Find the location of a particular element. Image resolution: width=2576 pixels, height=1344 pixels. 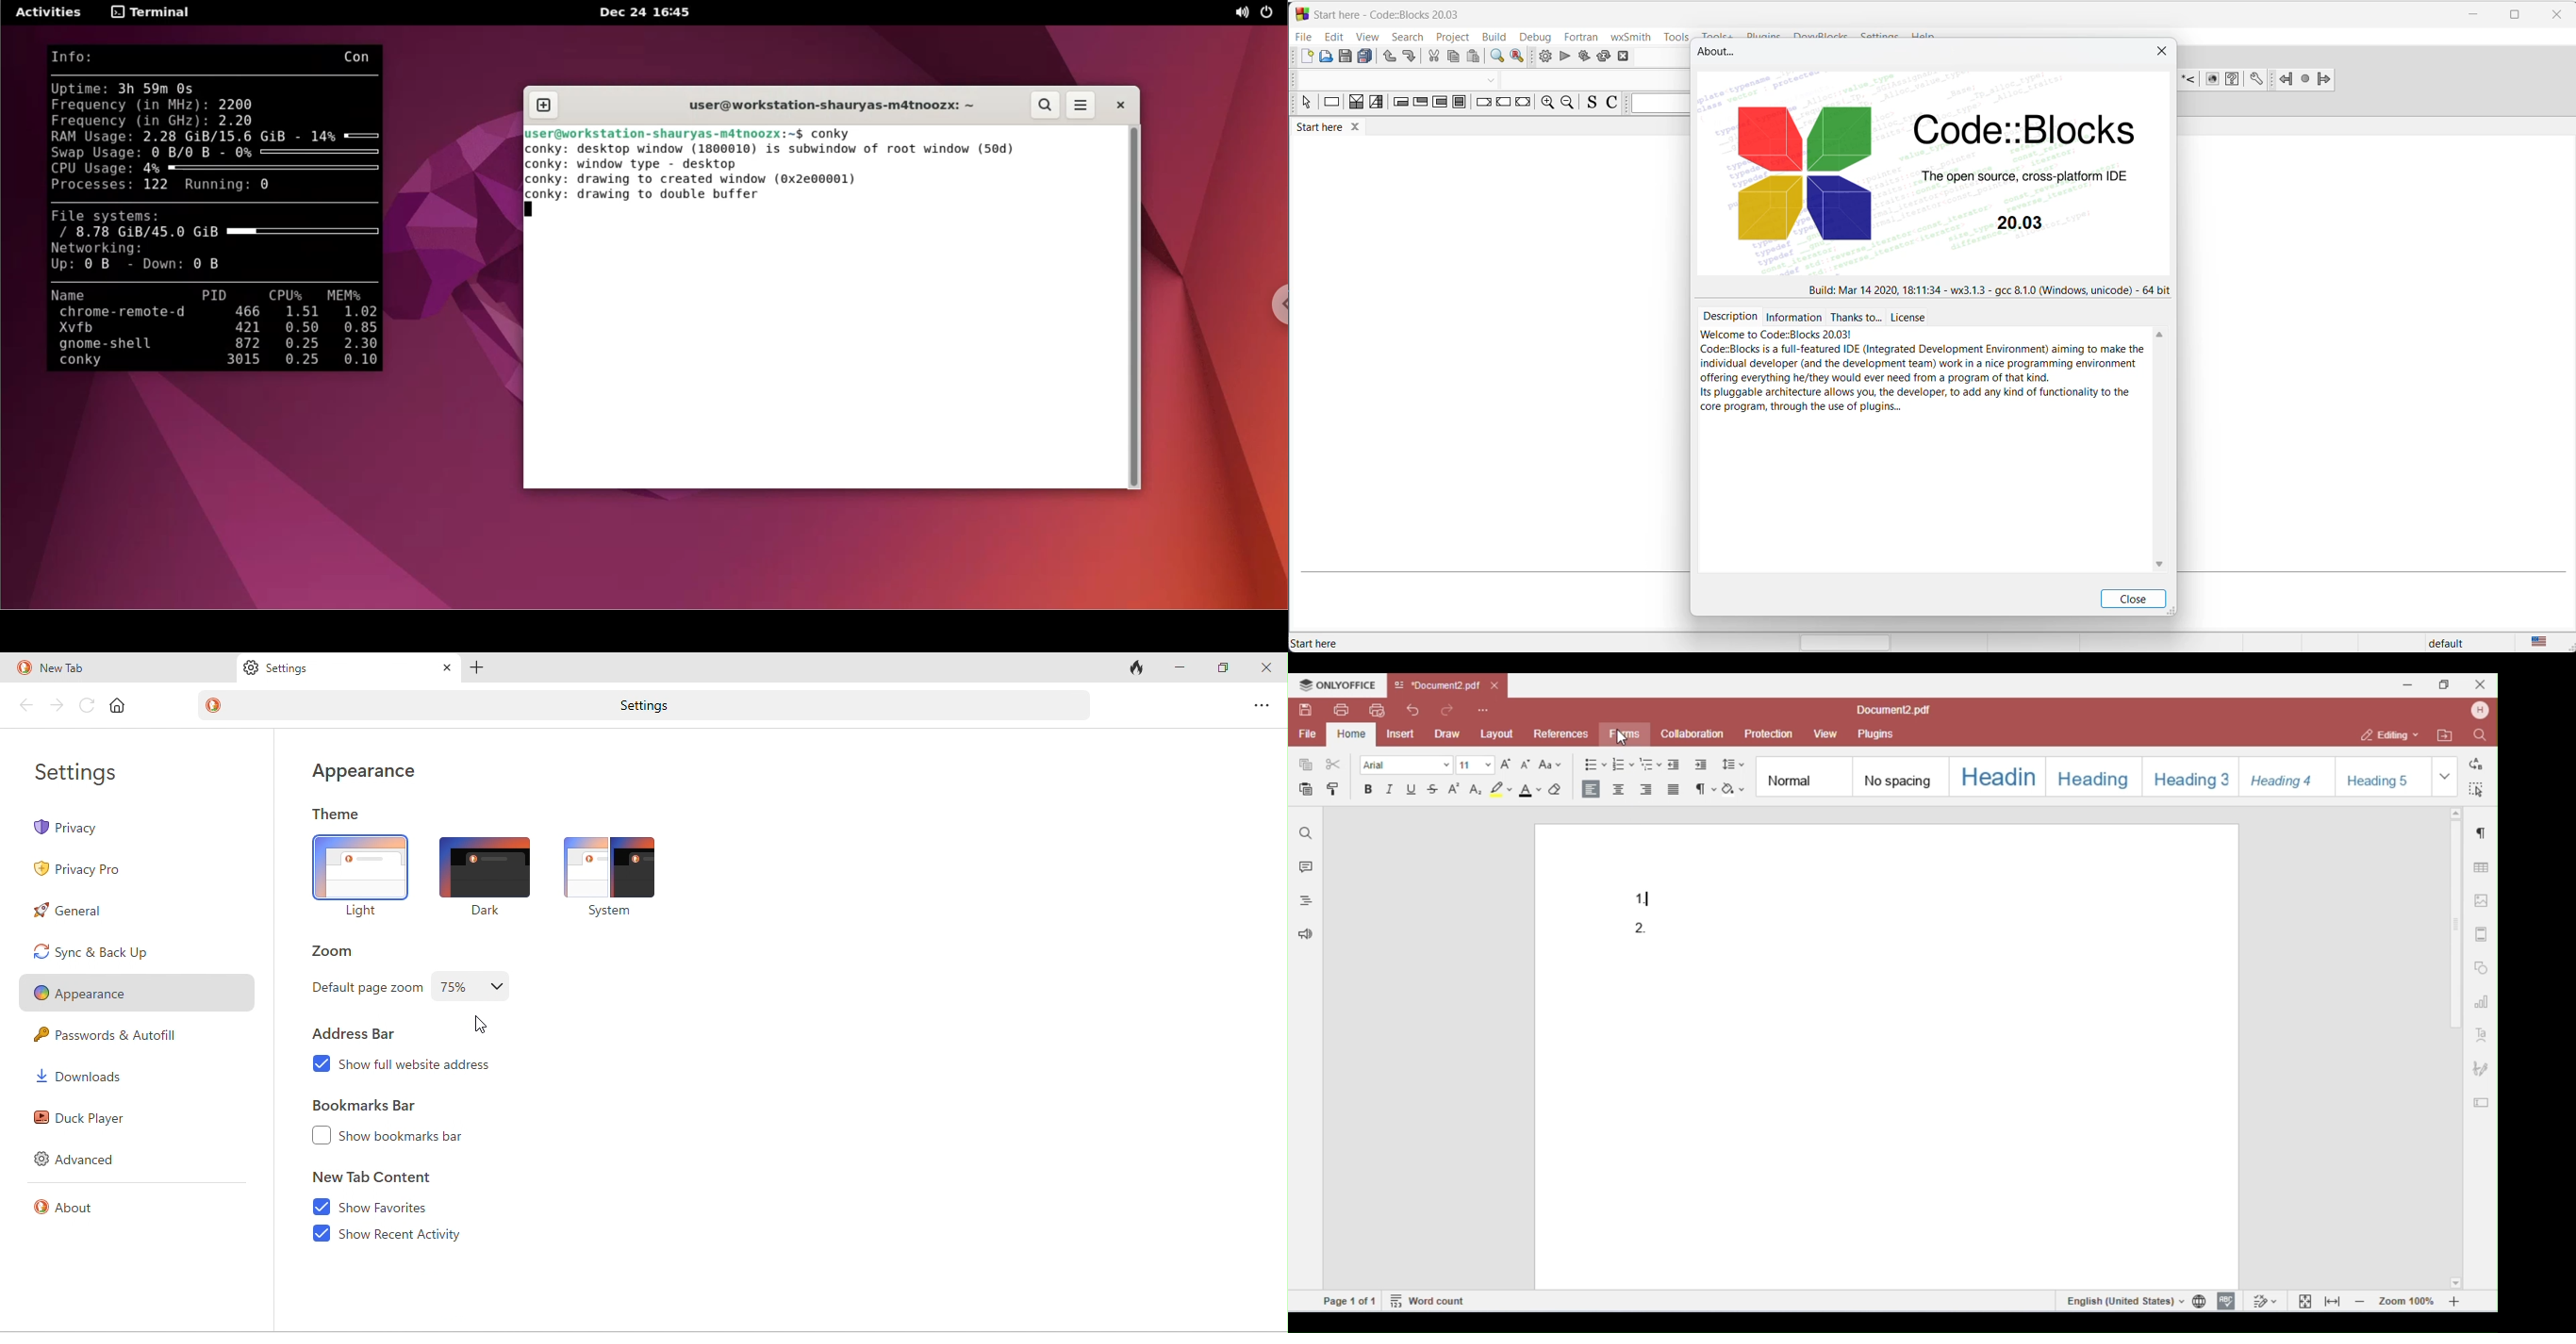

counting loop is located at coordinates (1440, 104).